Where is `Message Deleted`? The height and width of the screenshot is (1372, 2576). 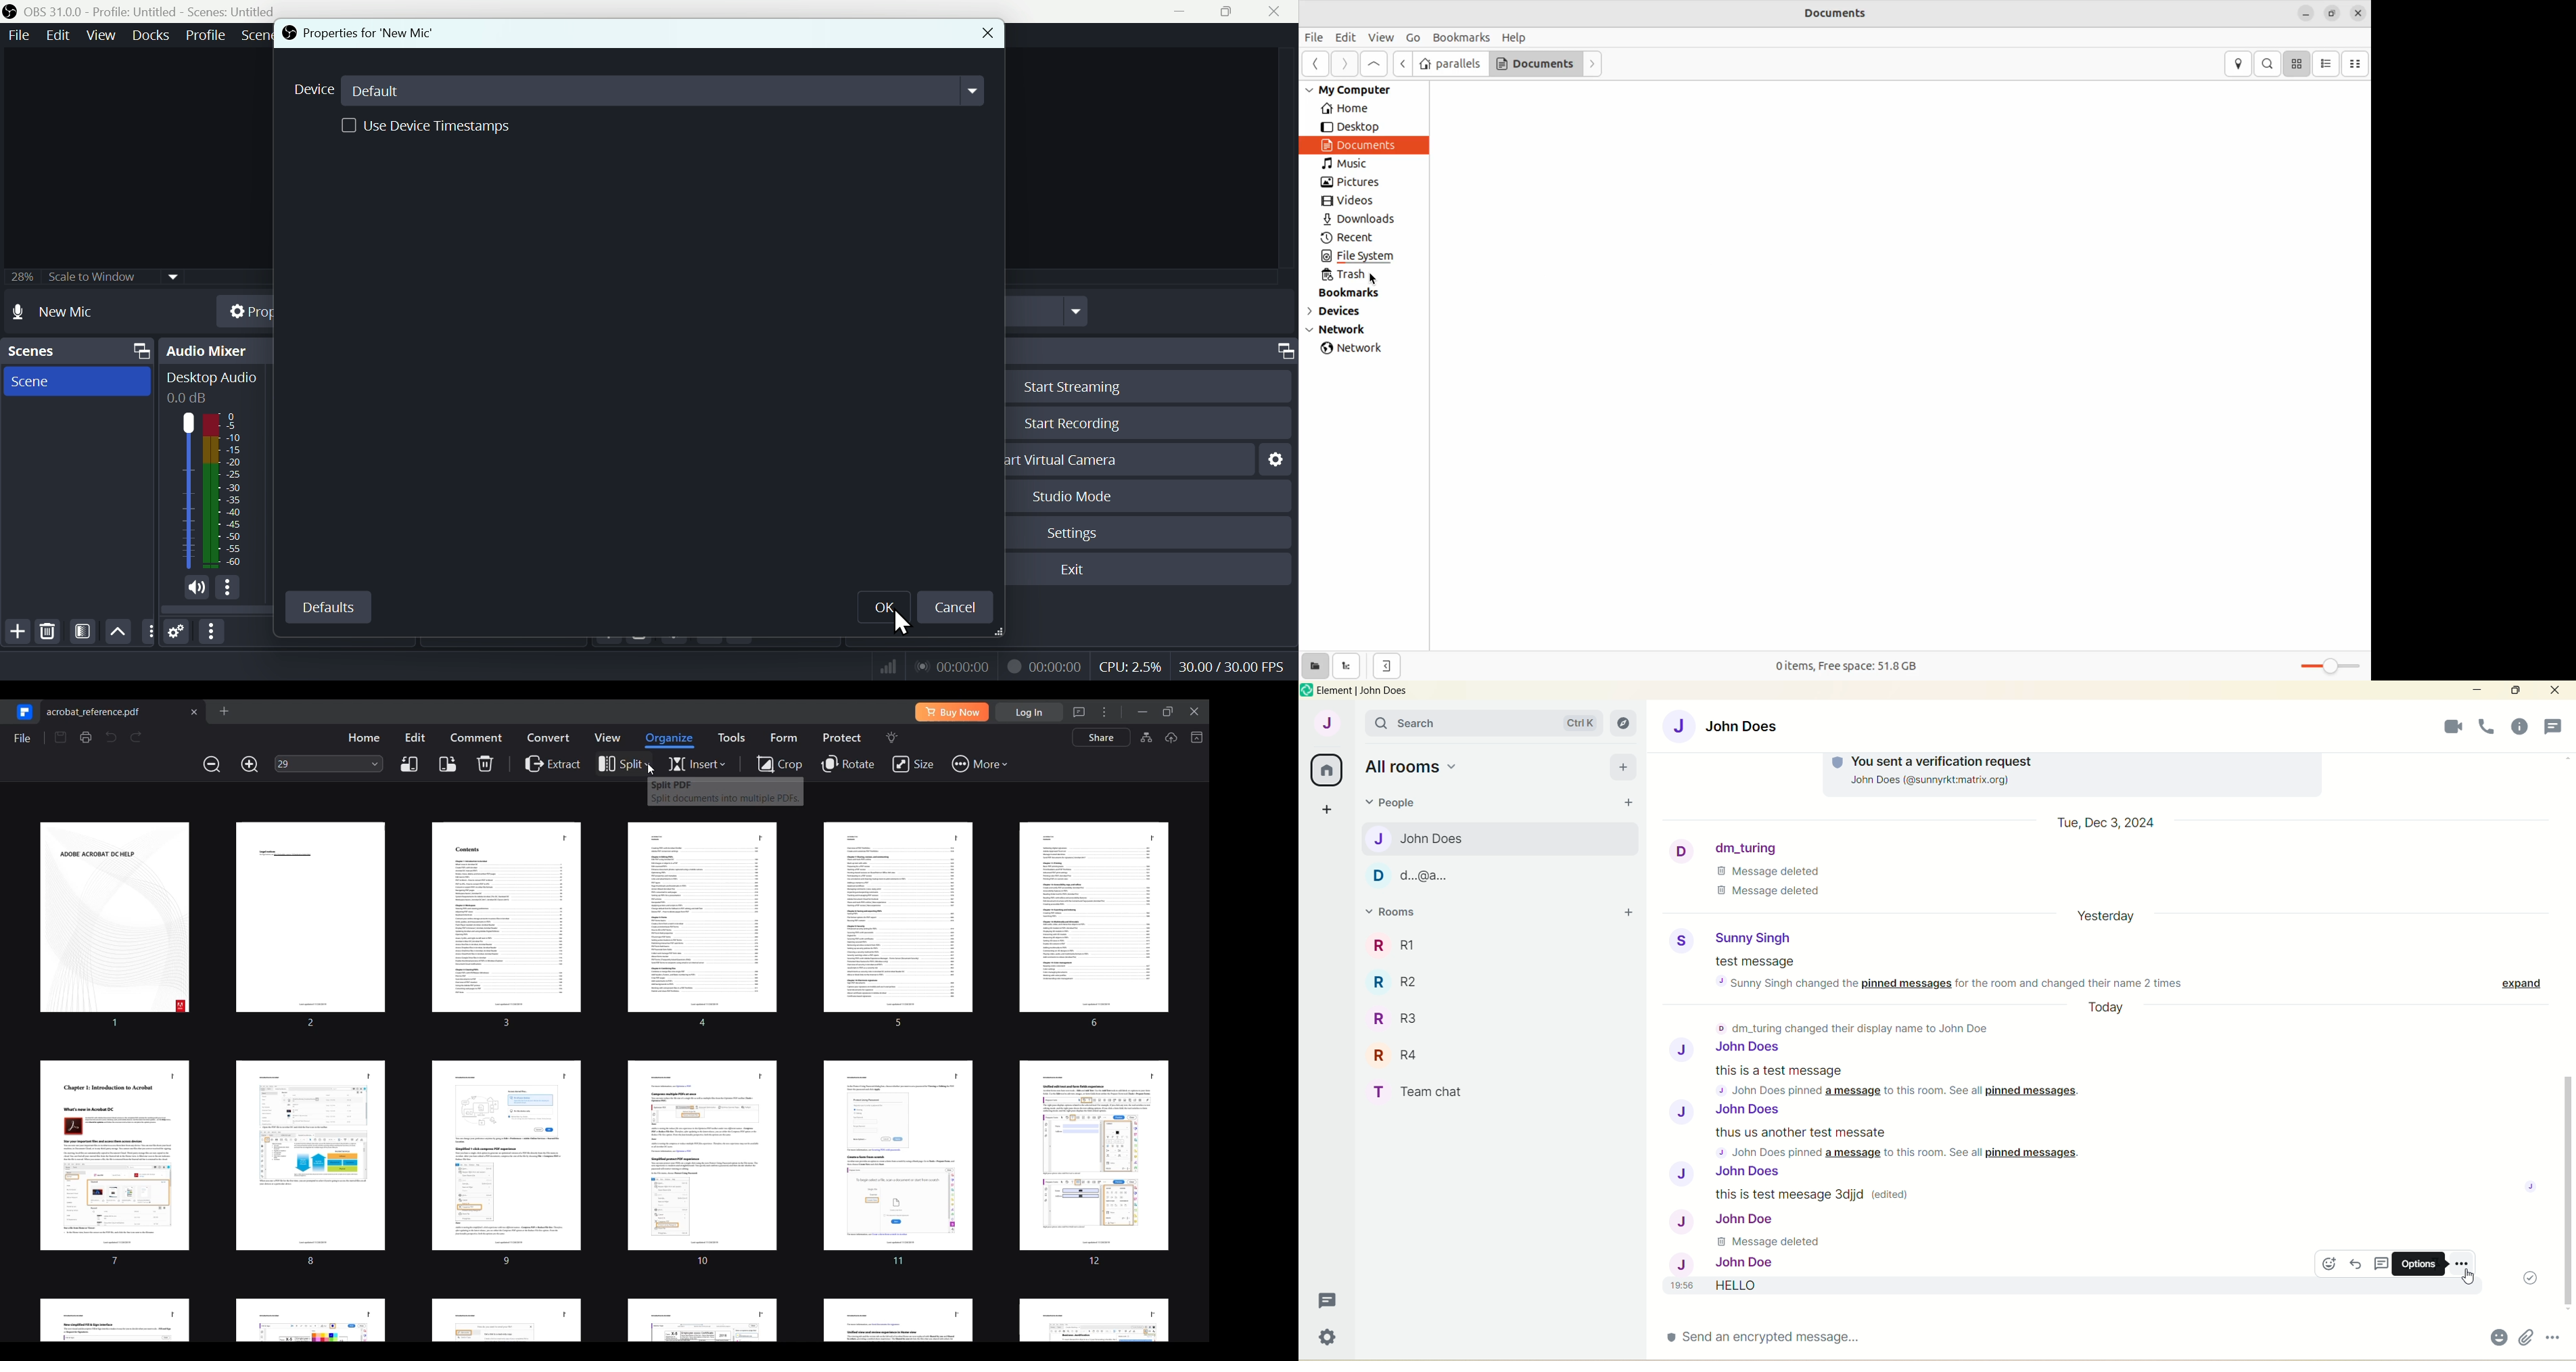
Message Deleted is located at coordinates (1775, 1242).